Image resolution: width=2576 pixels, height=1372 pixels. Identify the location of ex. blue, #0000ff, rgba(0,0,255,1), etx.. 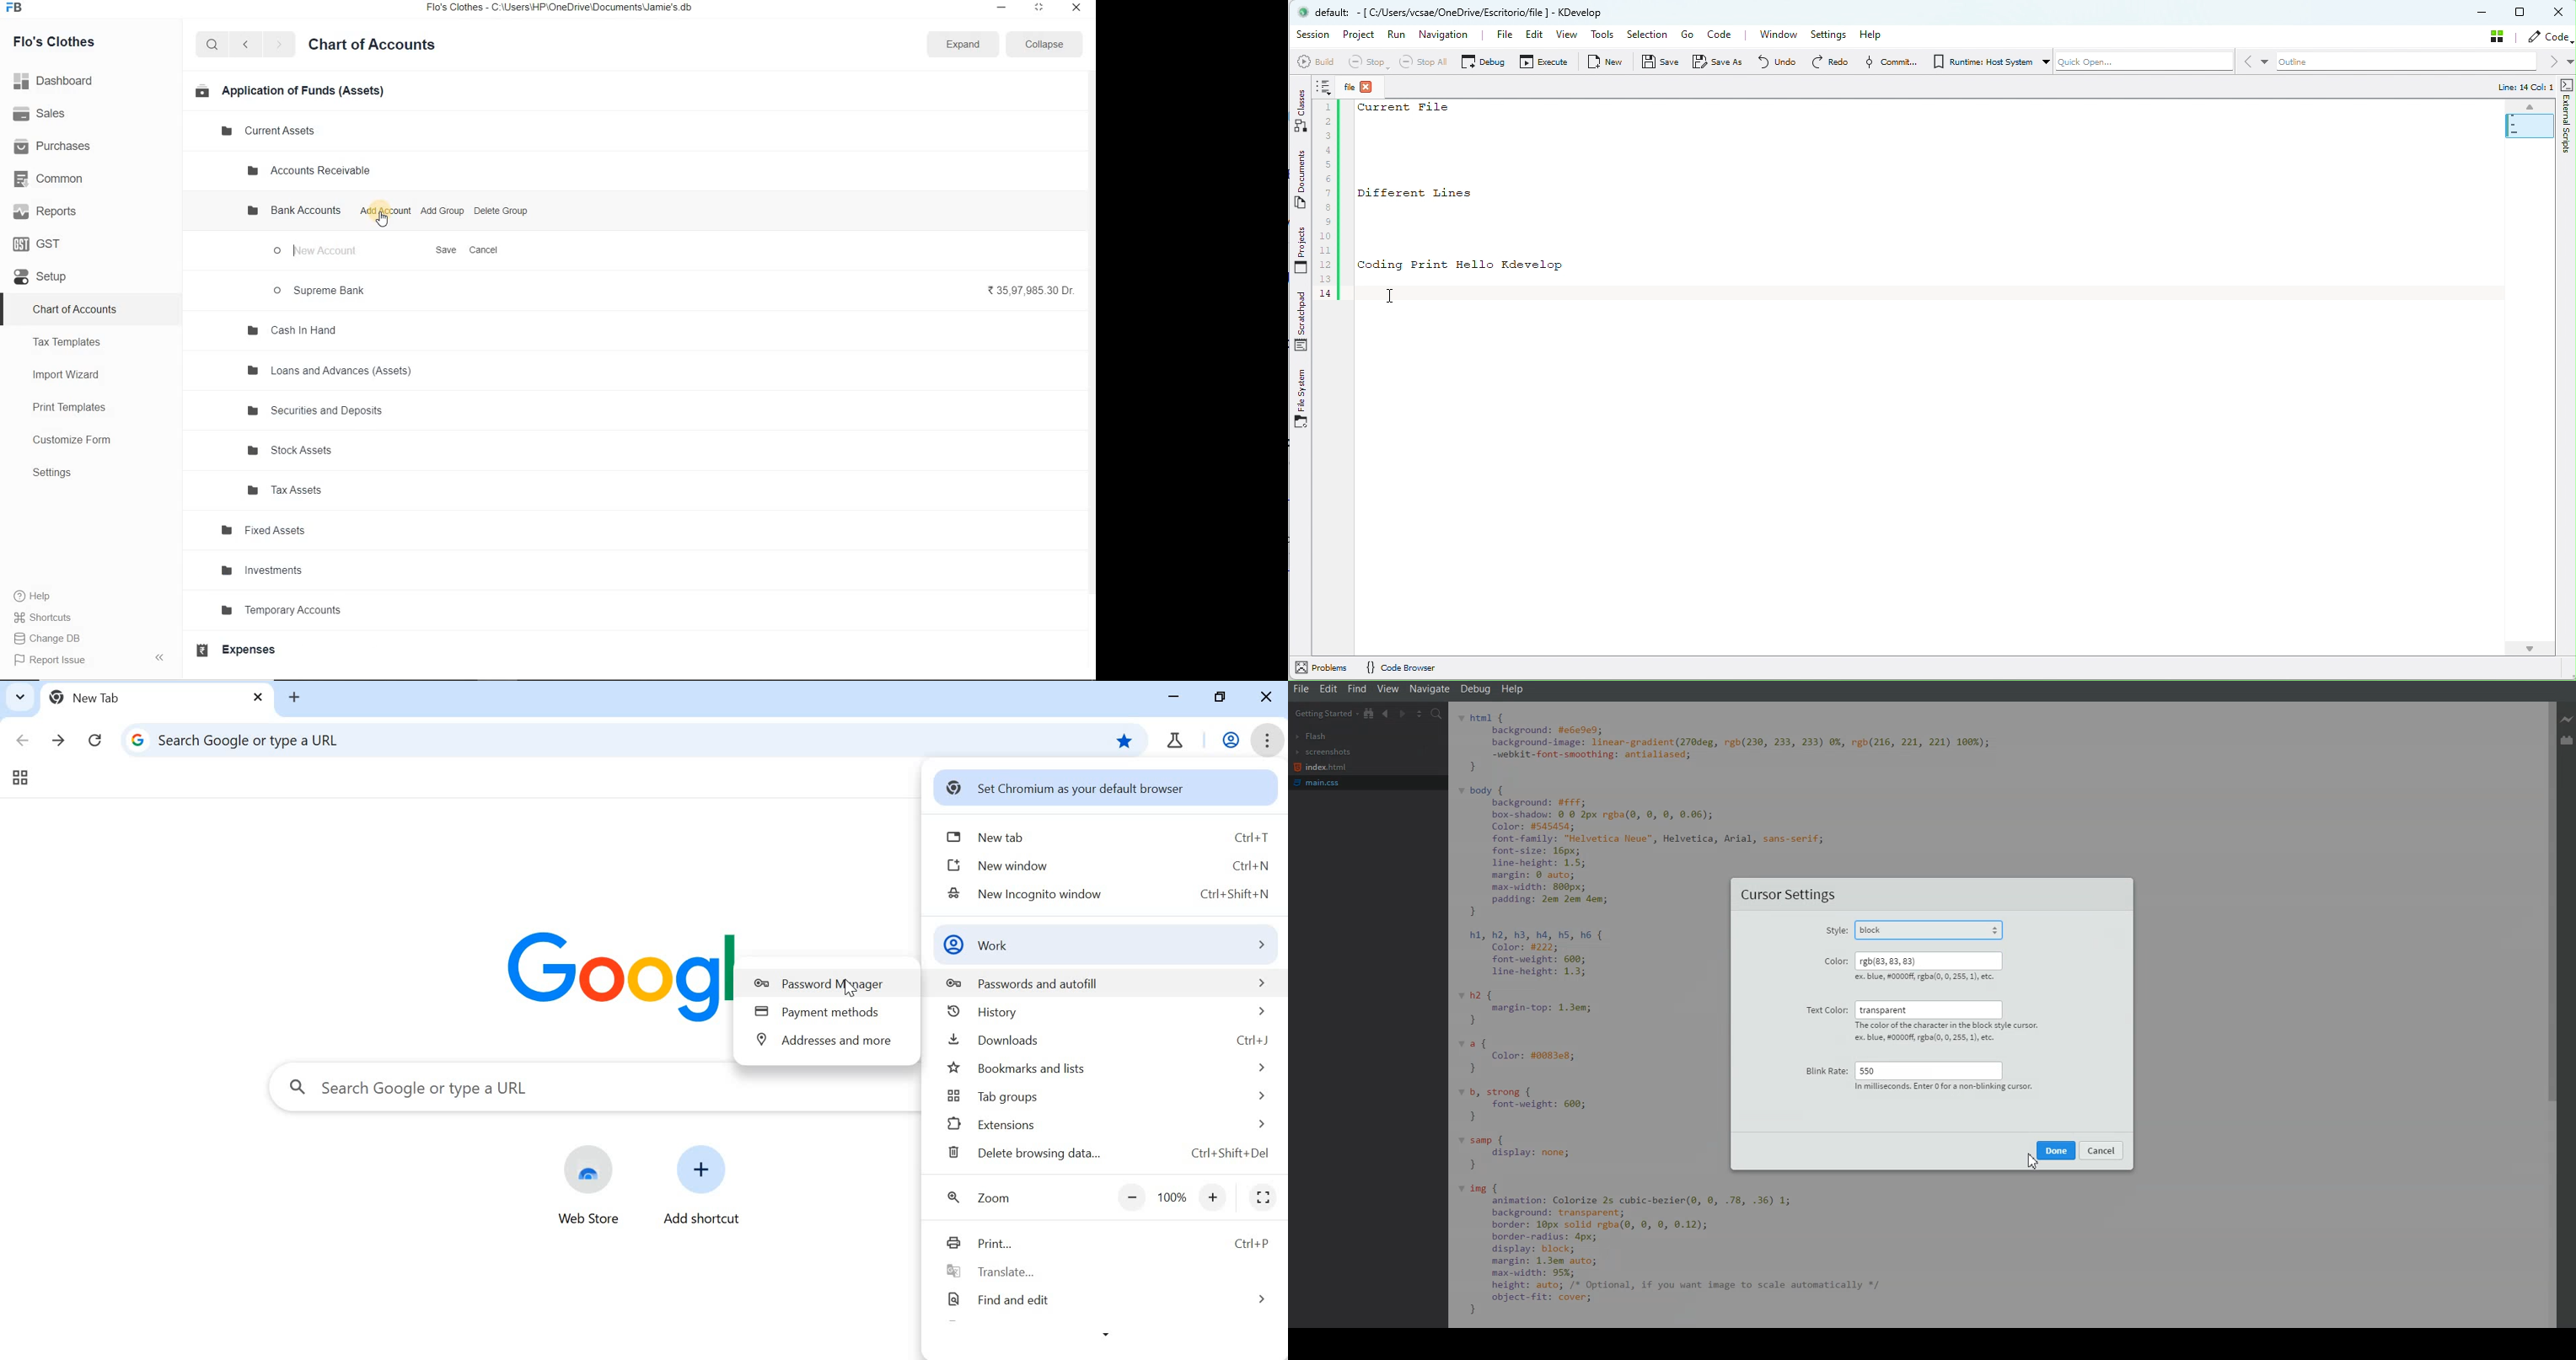
(1925, 979).